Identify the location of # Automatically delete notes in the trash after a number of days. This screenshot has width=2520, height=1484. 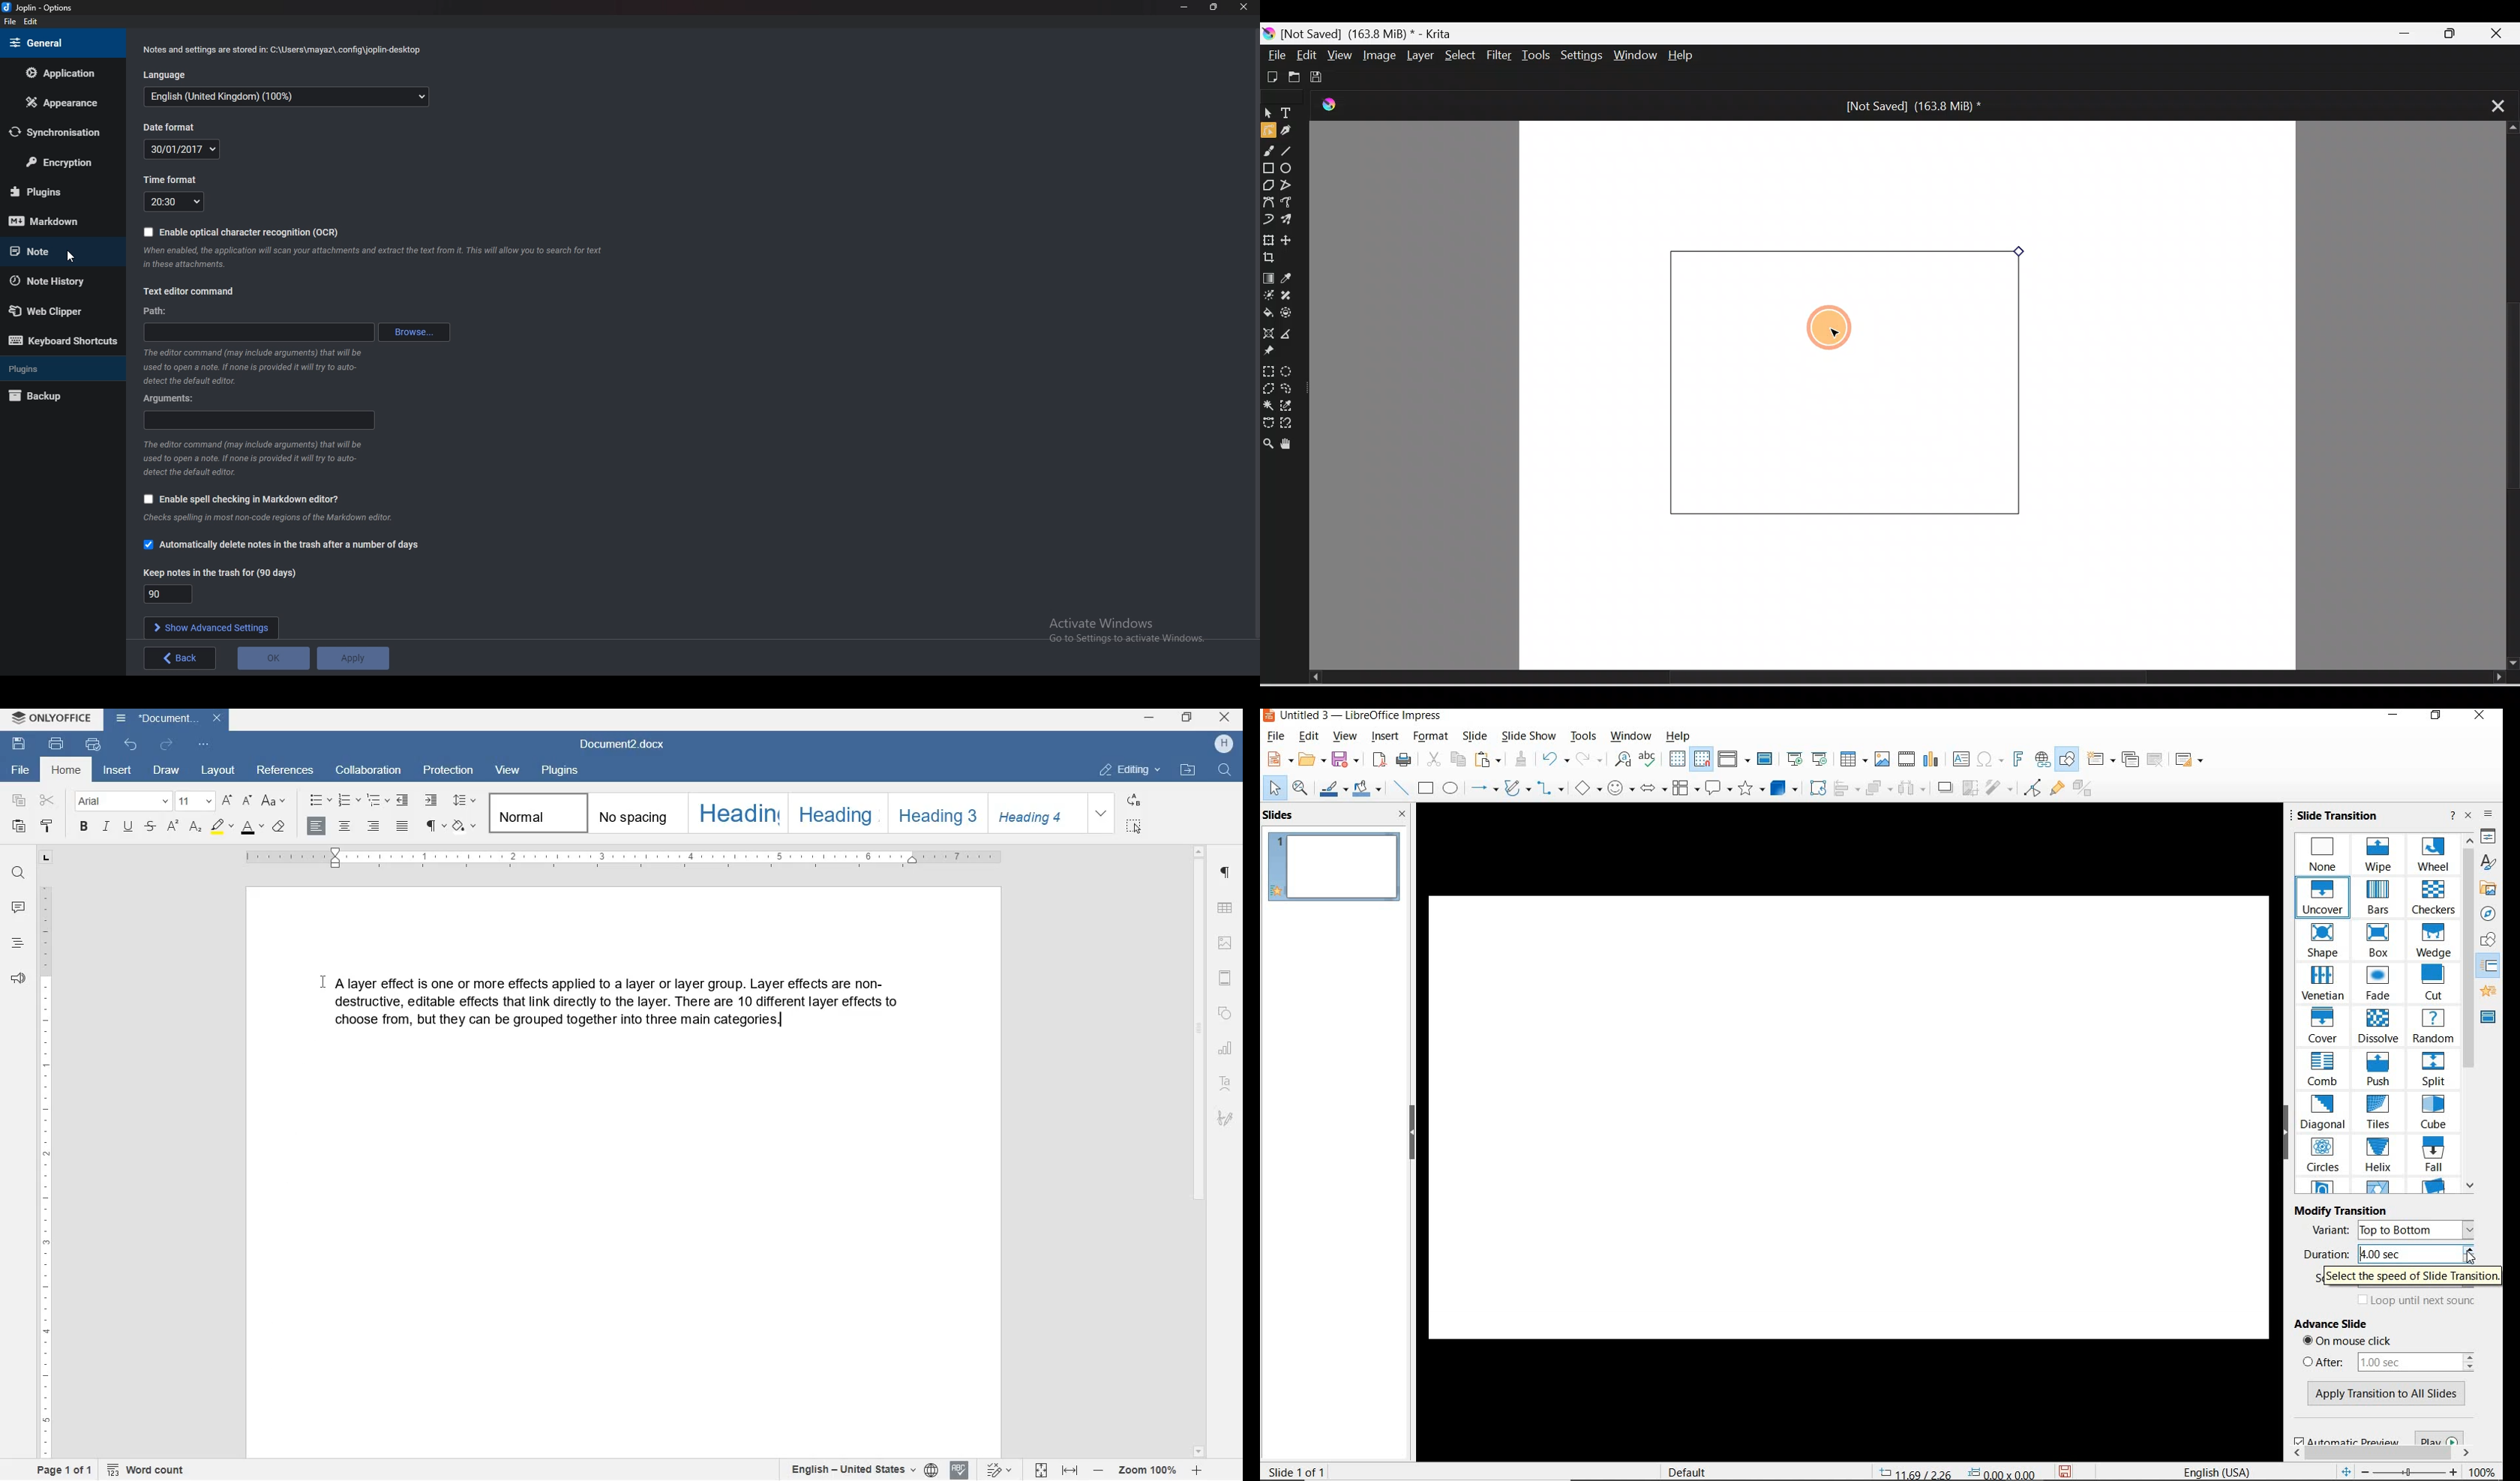
(278, 544).